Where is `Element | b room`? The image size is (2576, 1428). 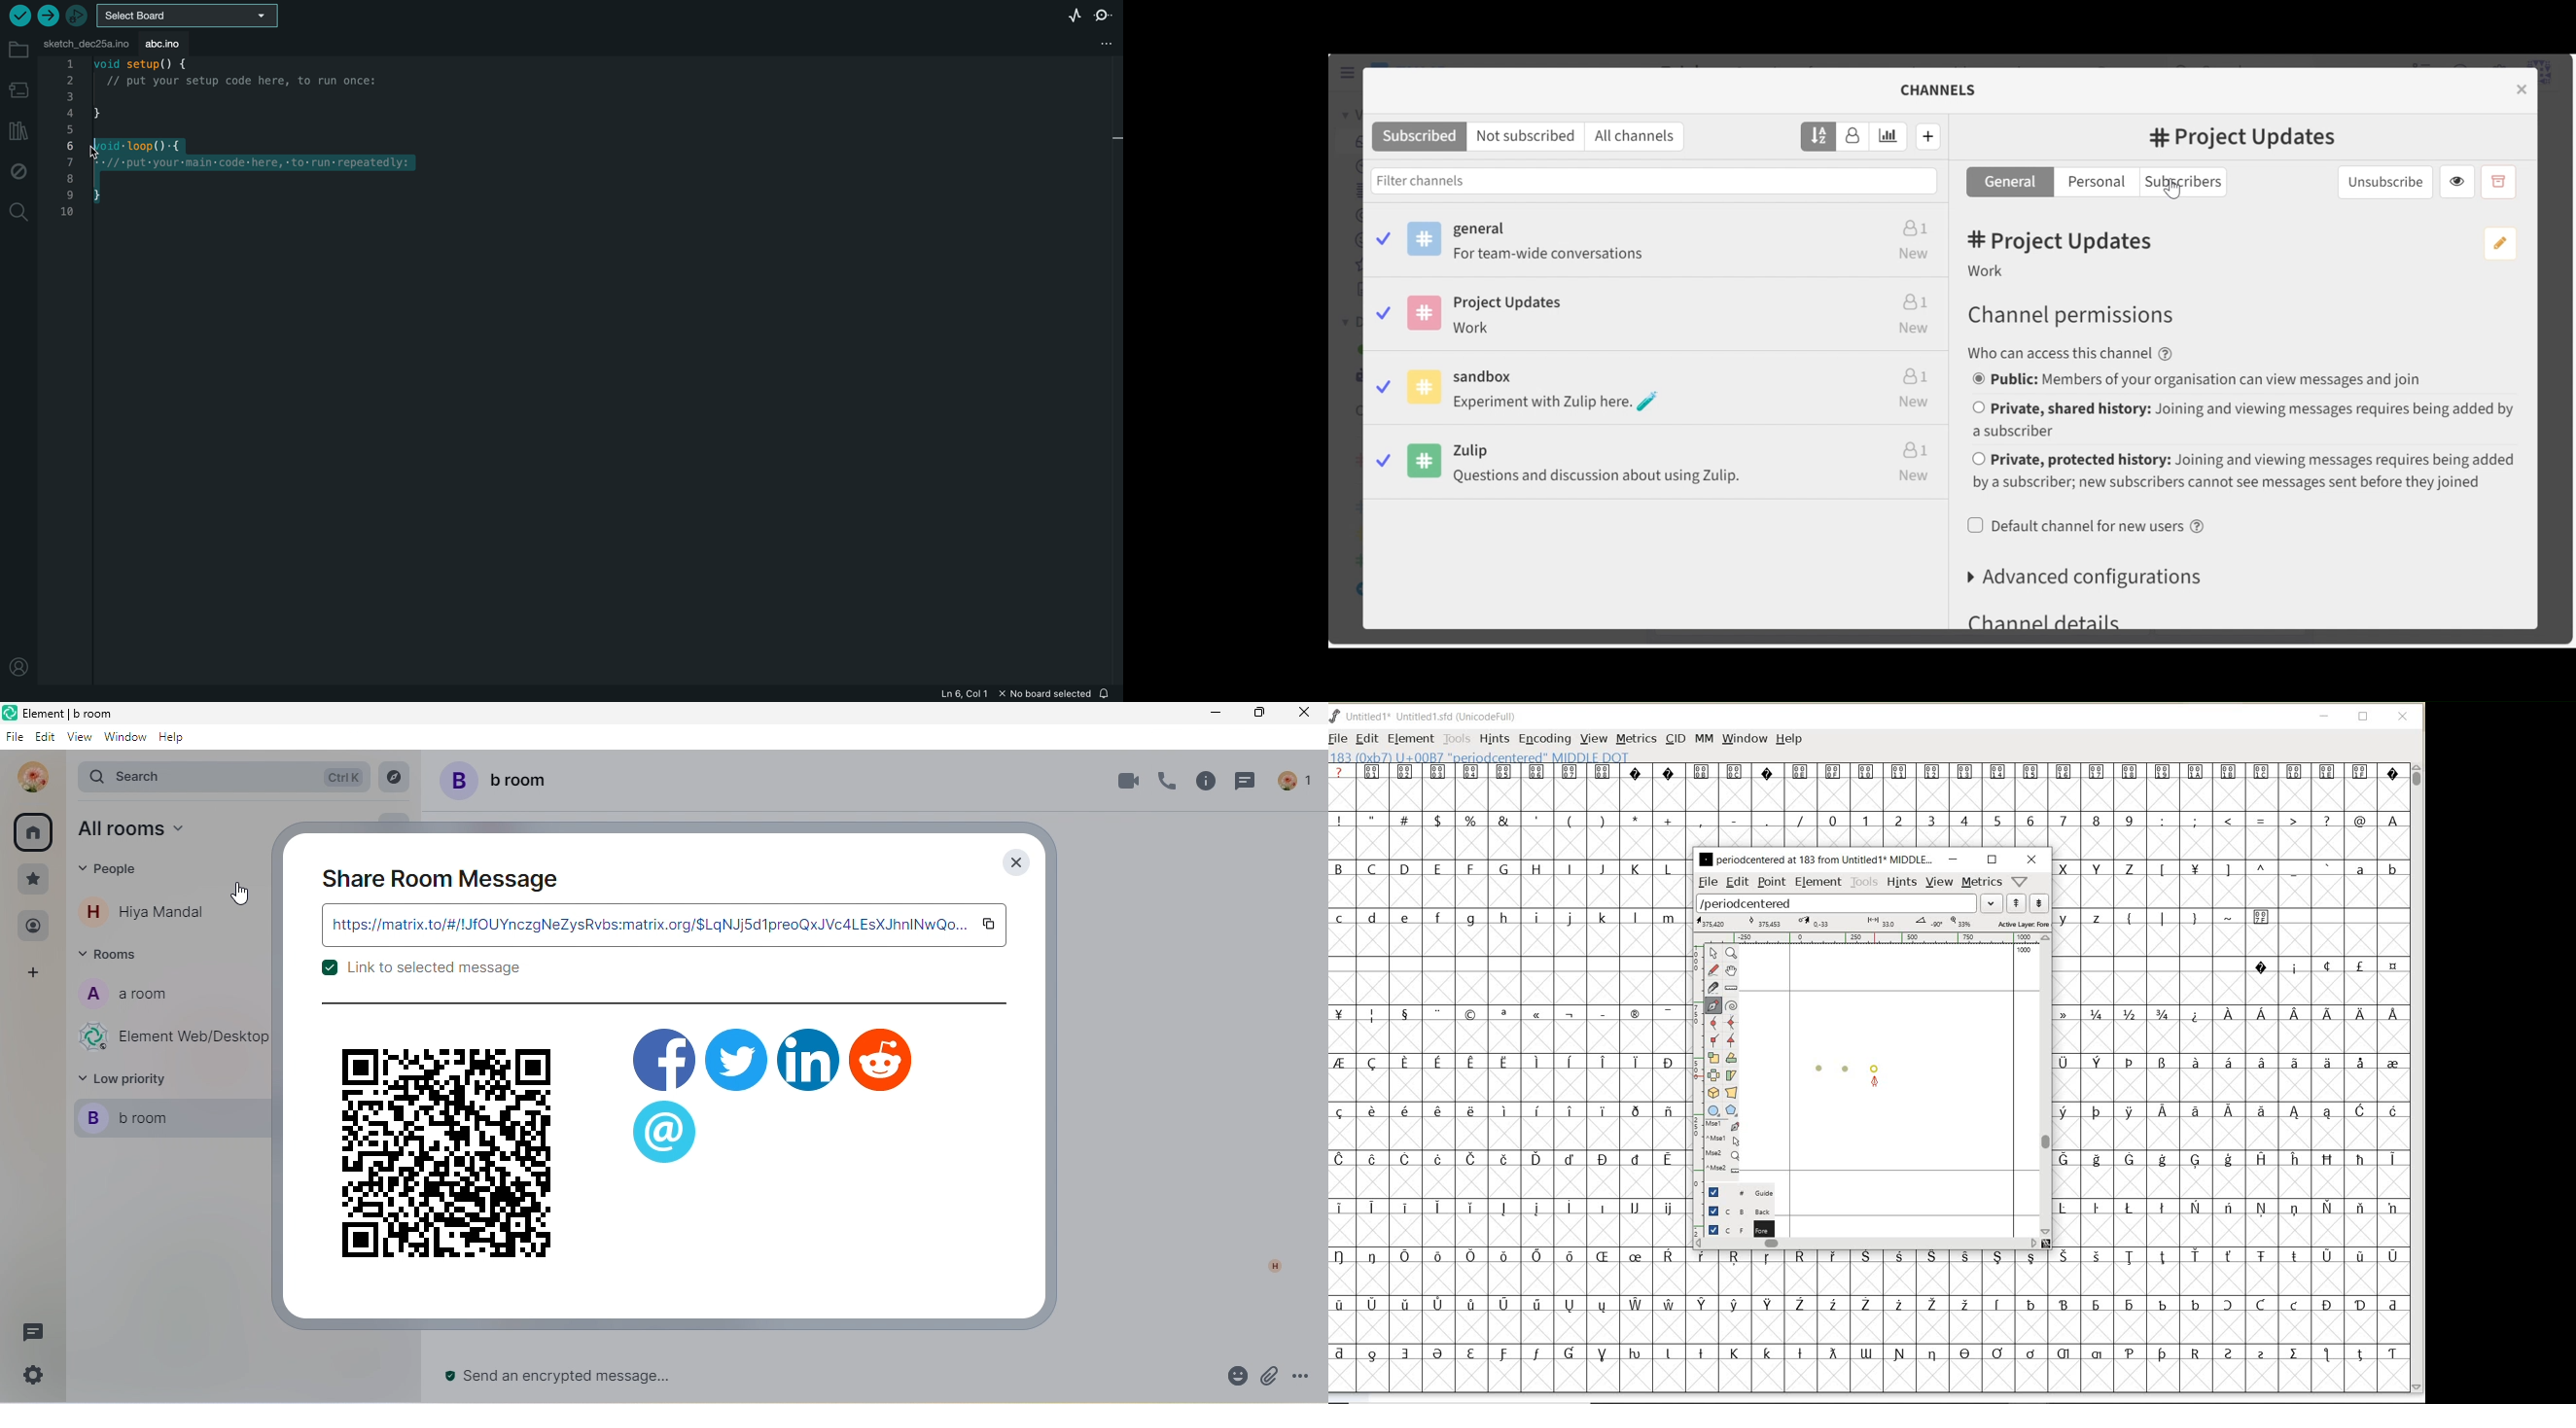
Element | b room is located at coordinates (80, 713).